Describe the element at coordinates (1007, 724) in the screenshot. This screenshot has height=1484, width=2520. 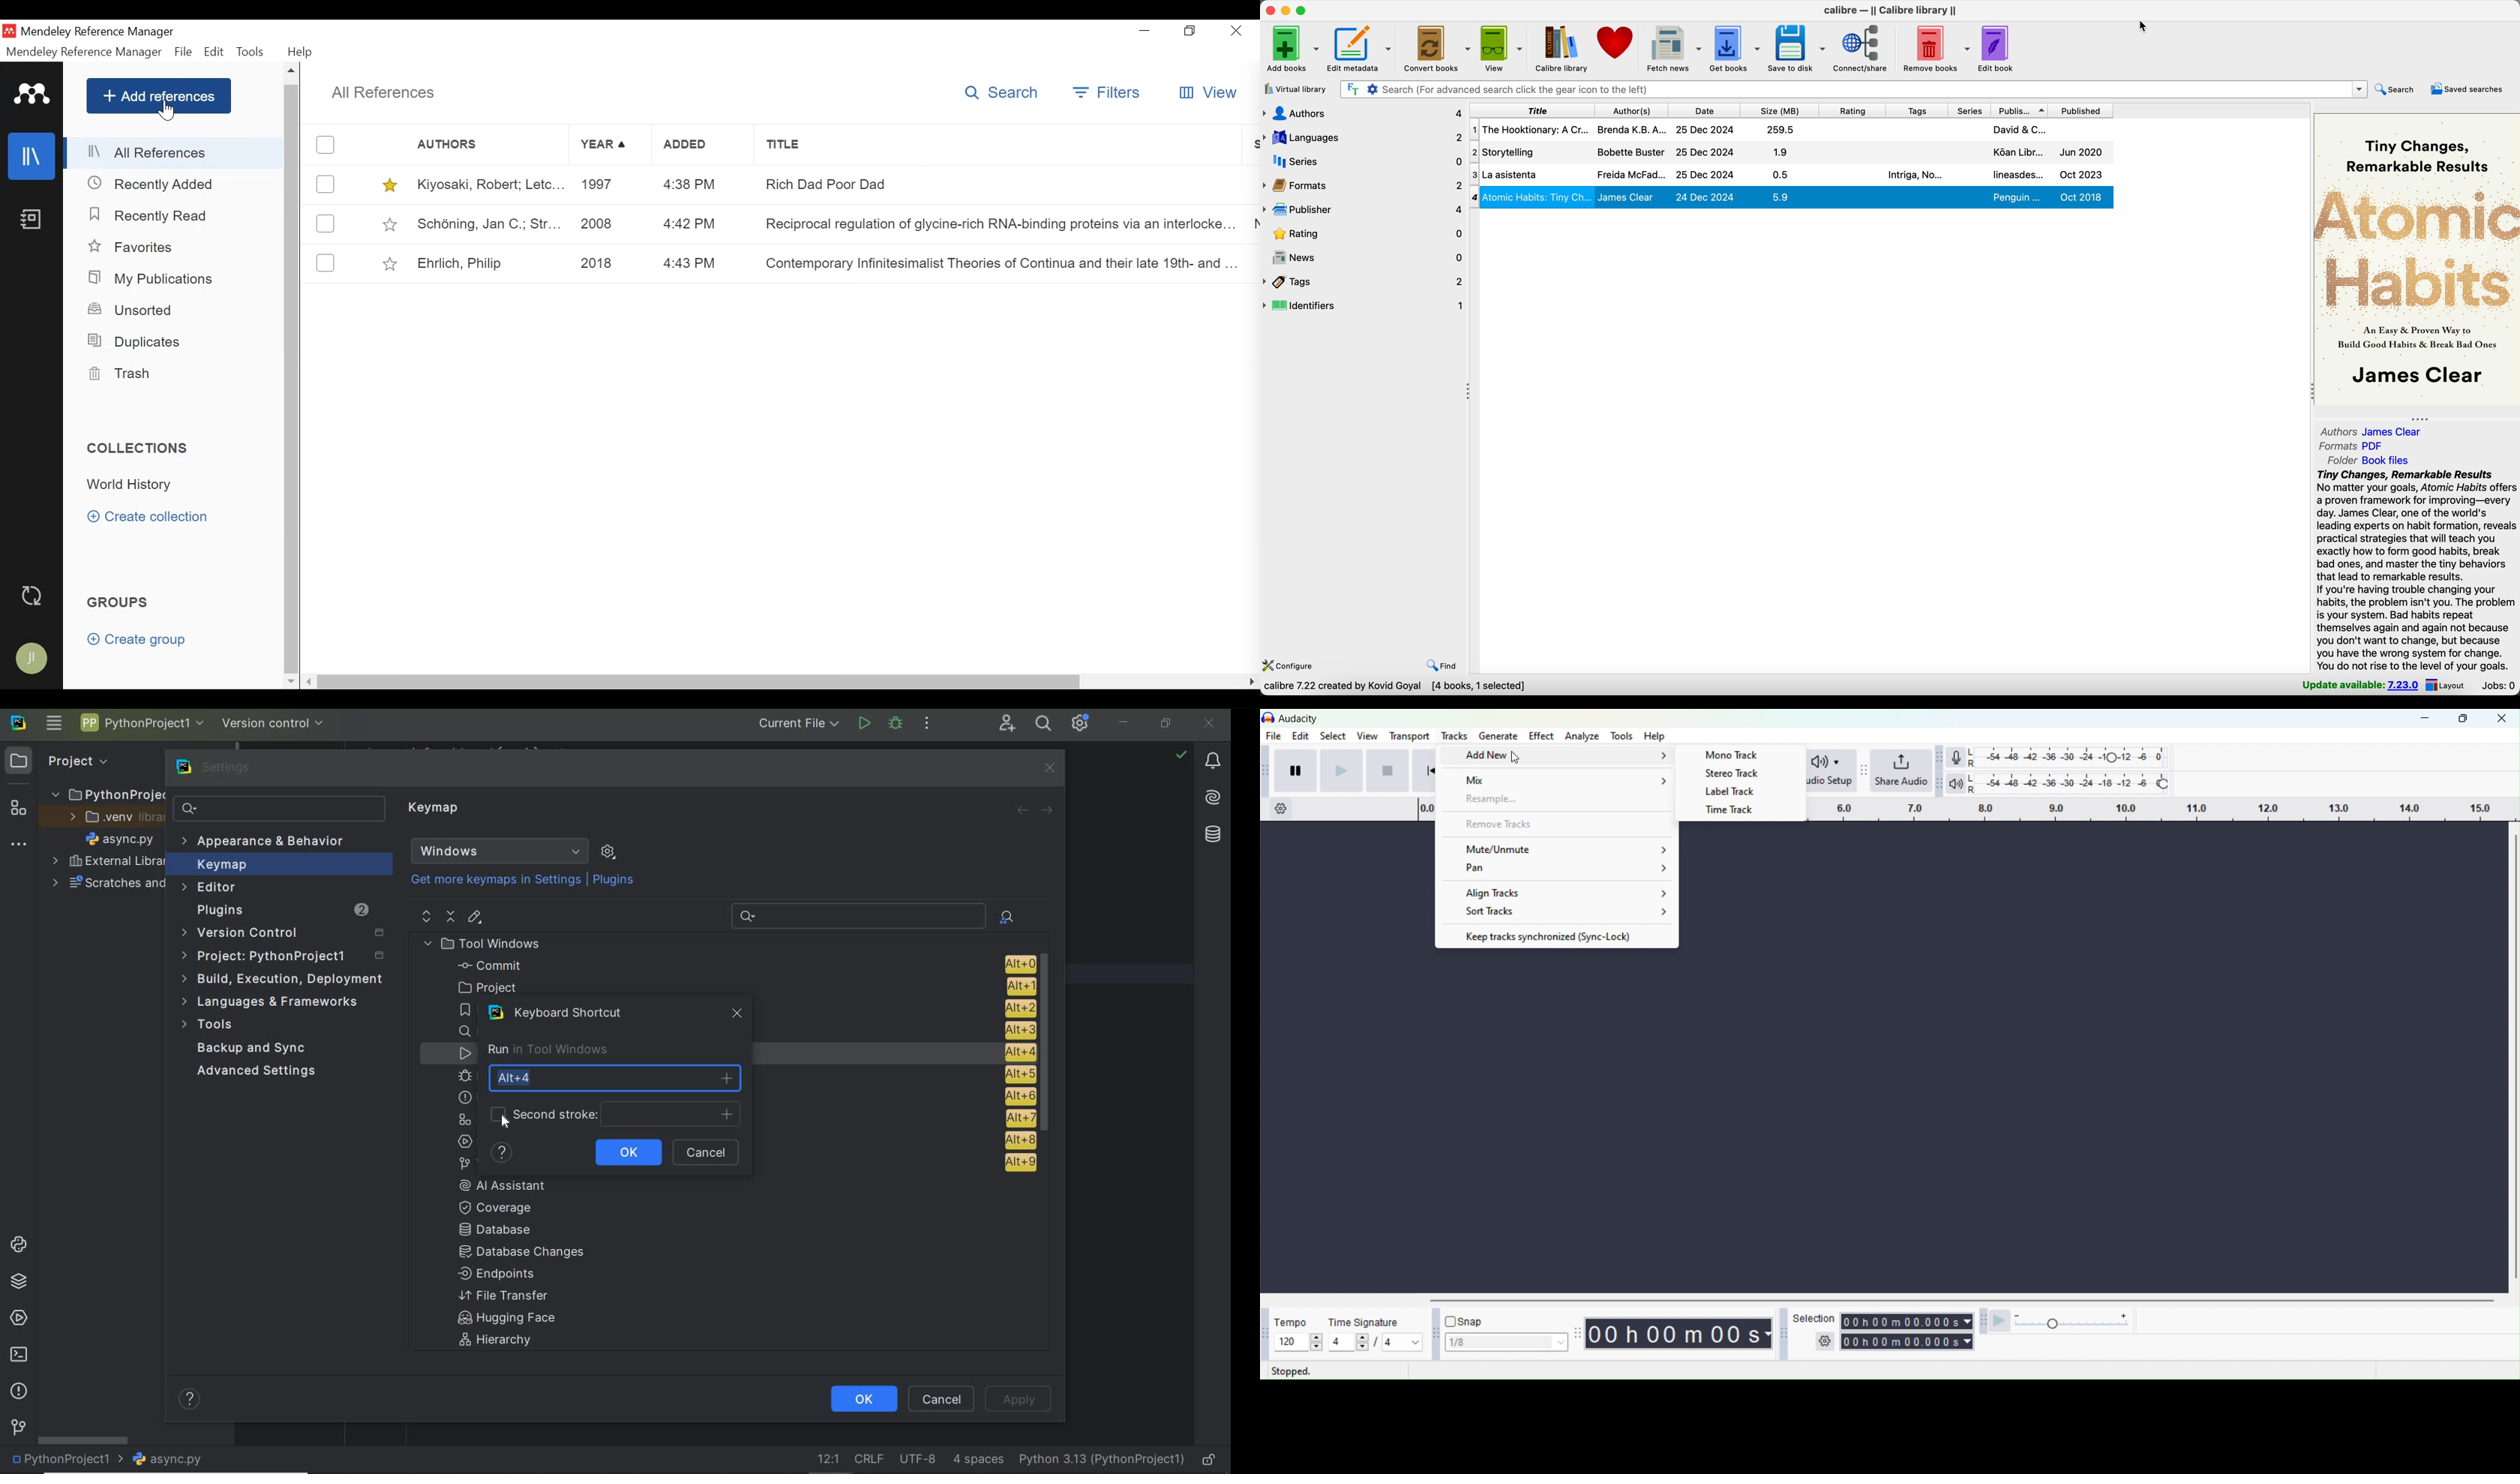
I see `Code With Me` at that location.